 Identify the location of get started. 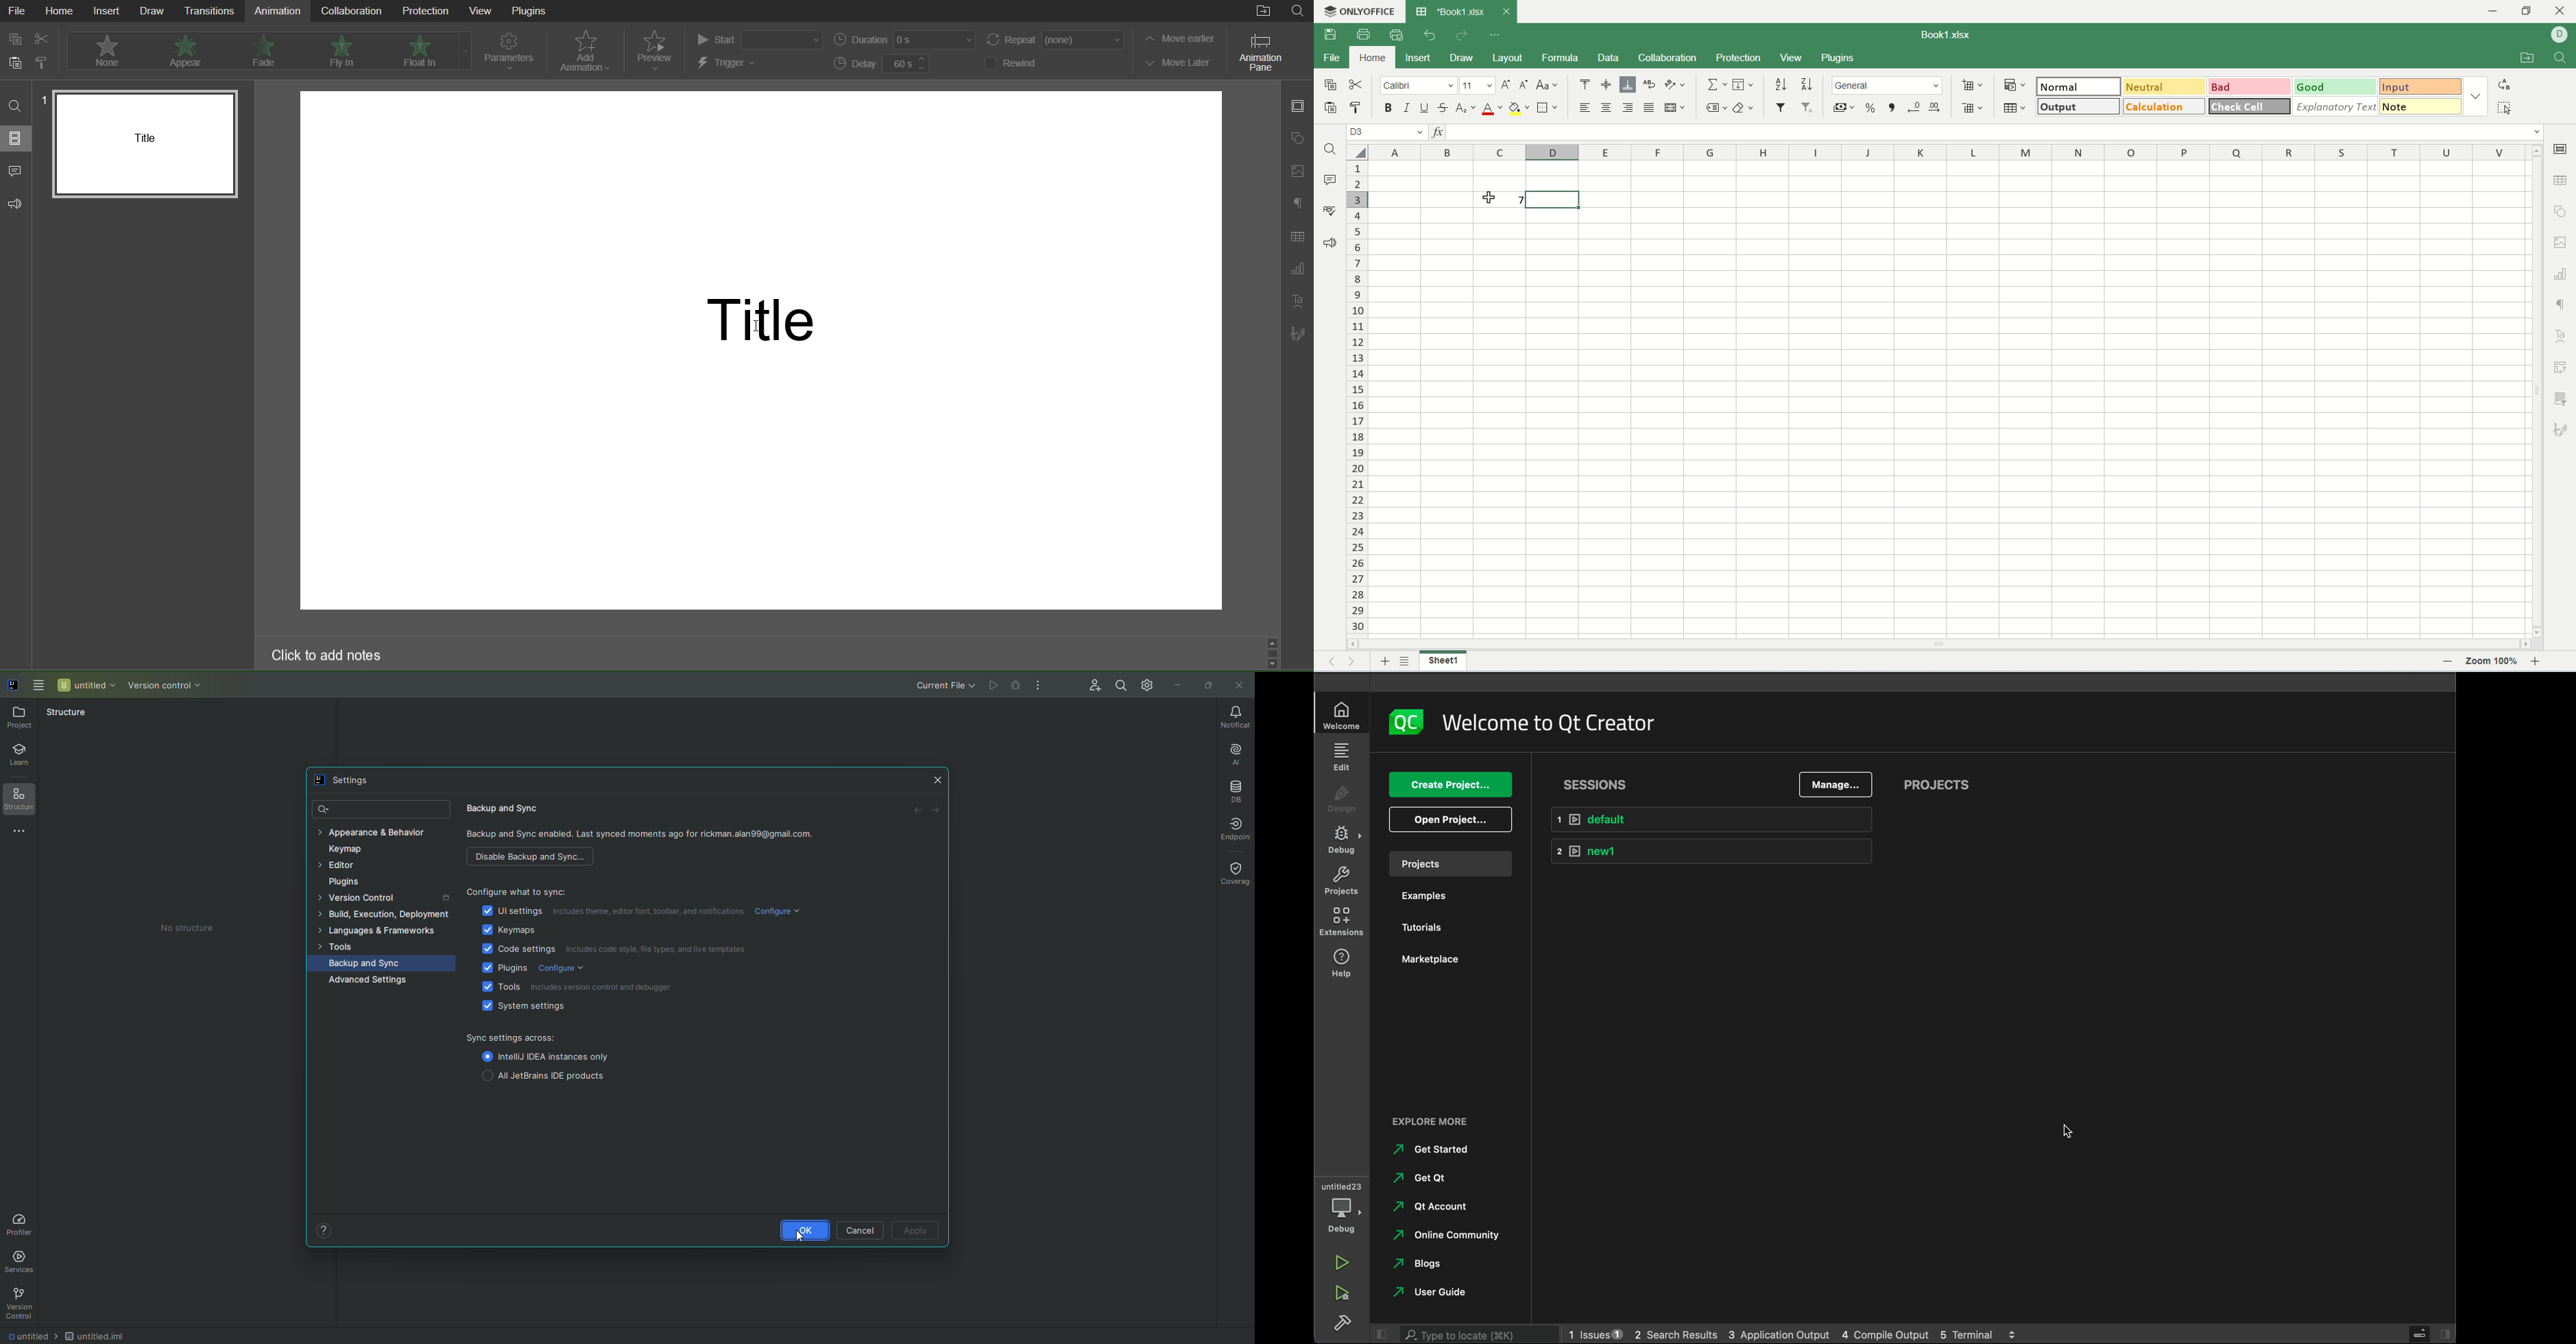
(1436, 1150).